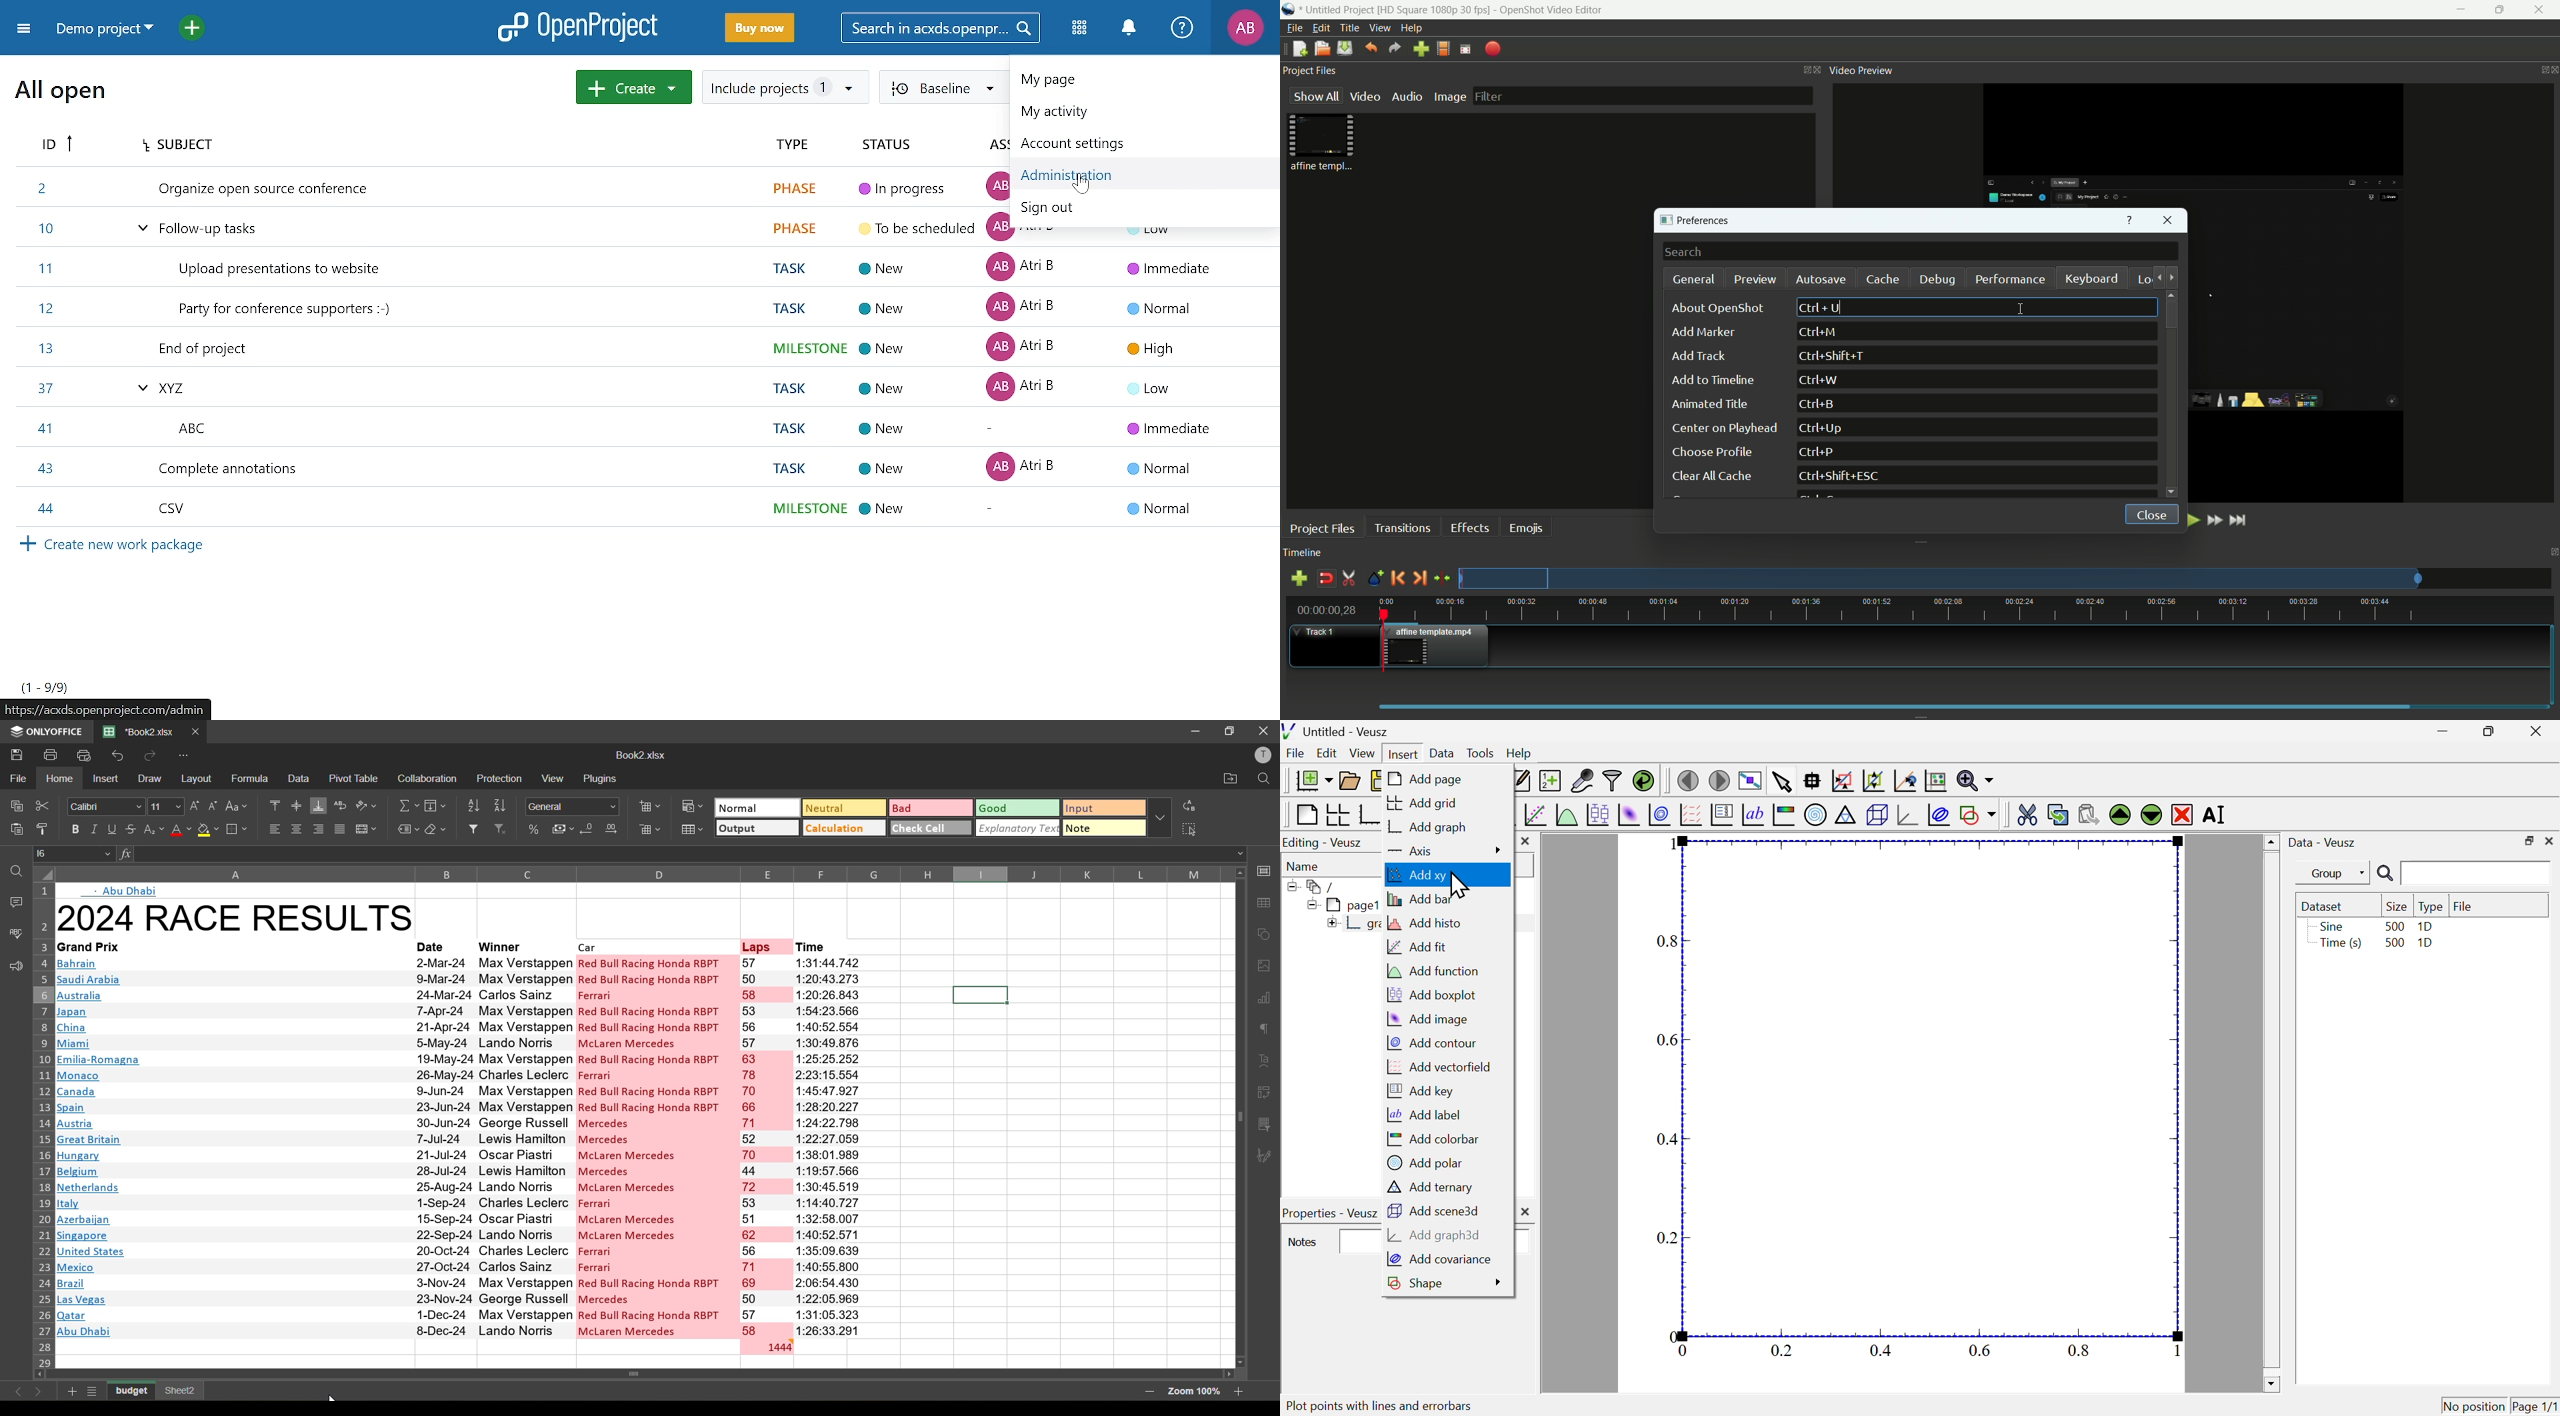  What do you see at coordinates (2330, 926) in the screenshot?
I see `sine` at bounding box center [2330, 926].